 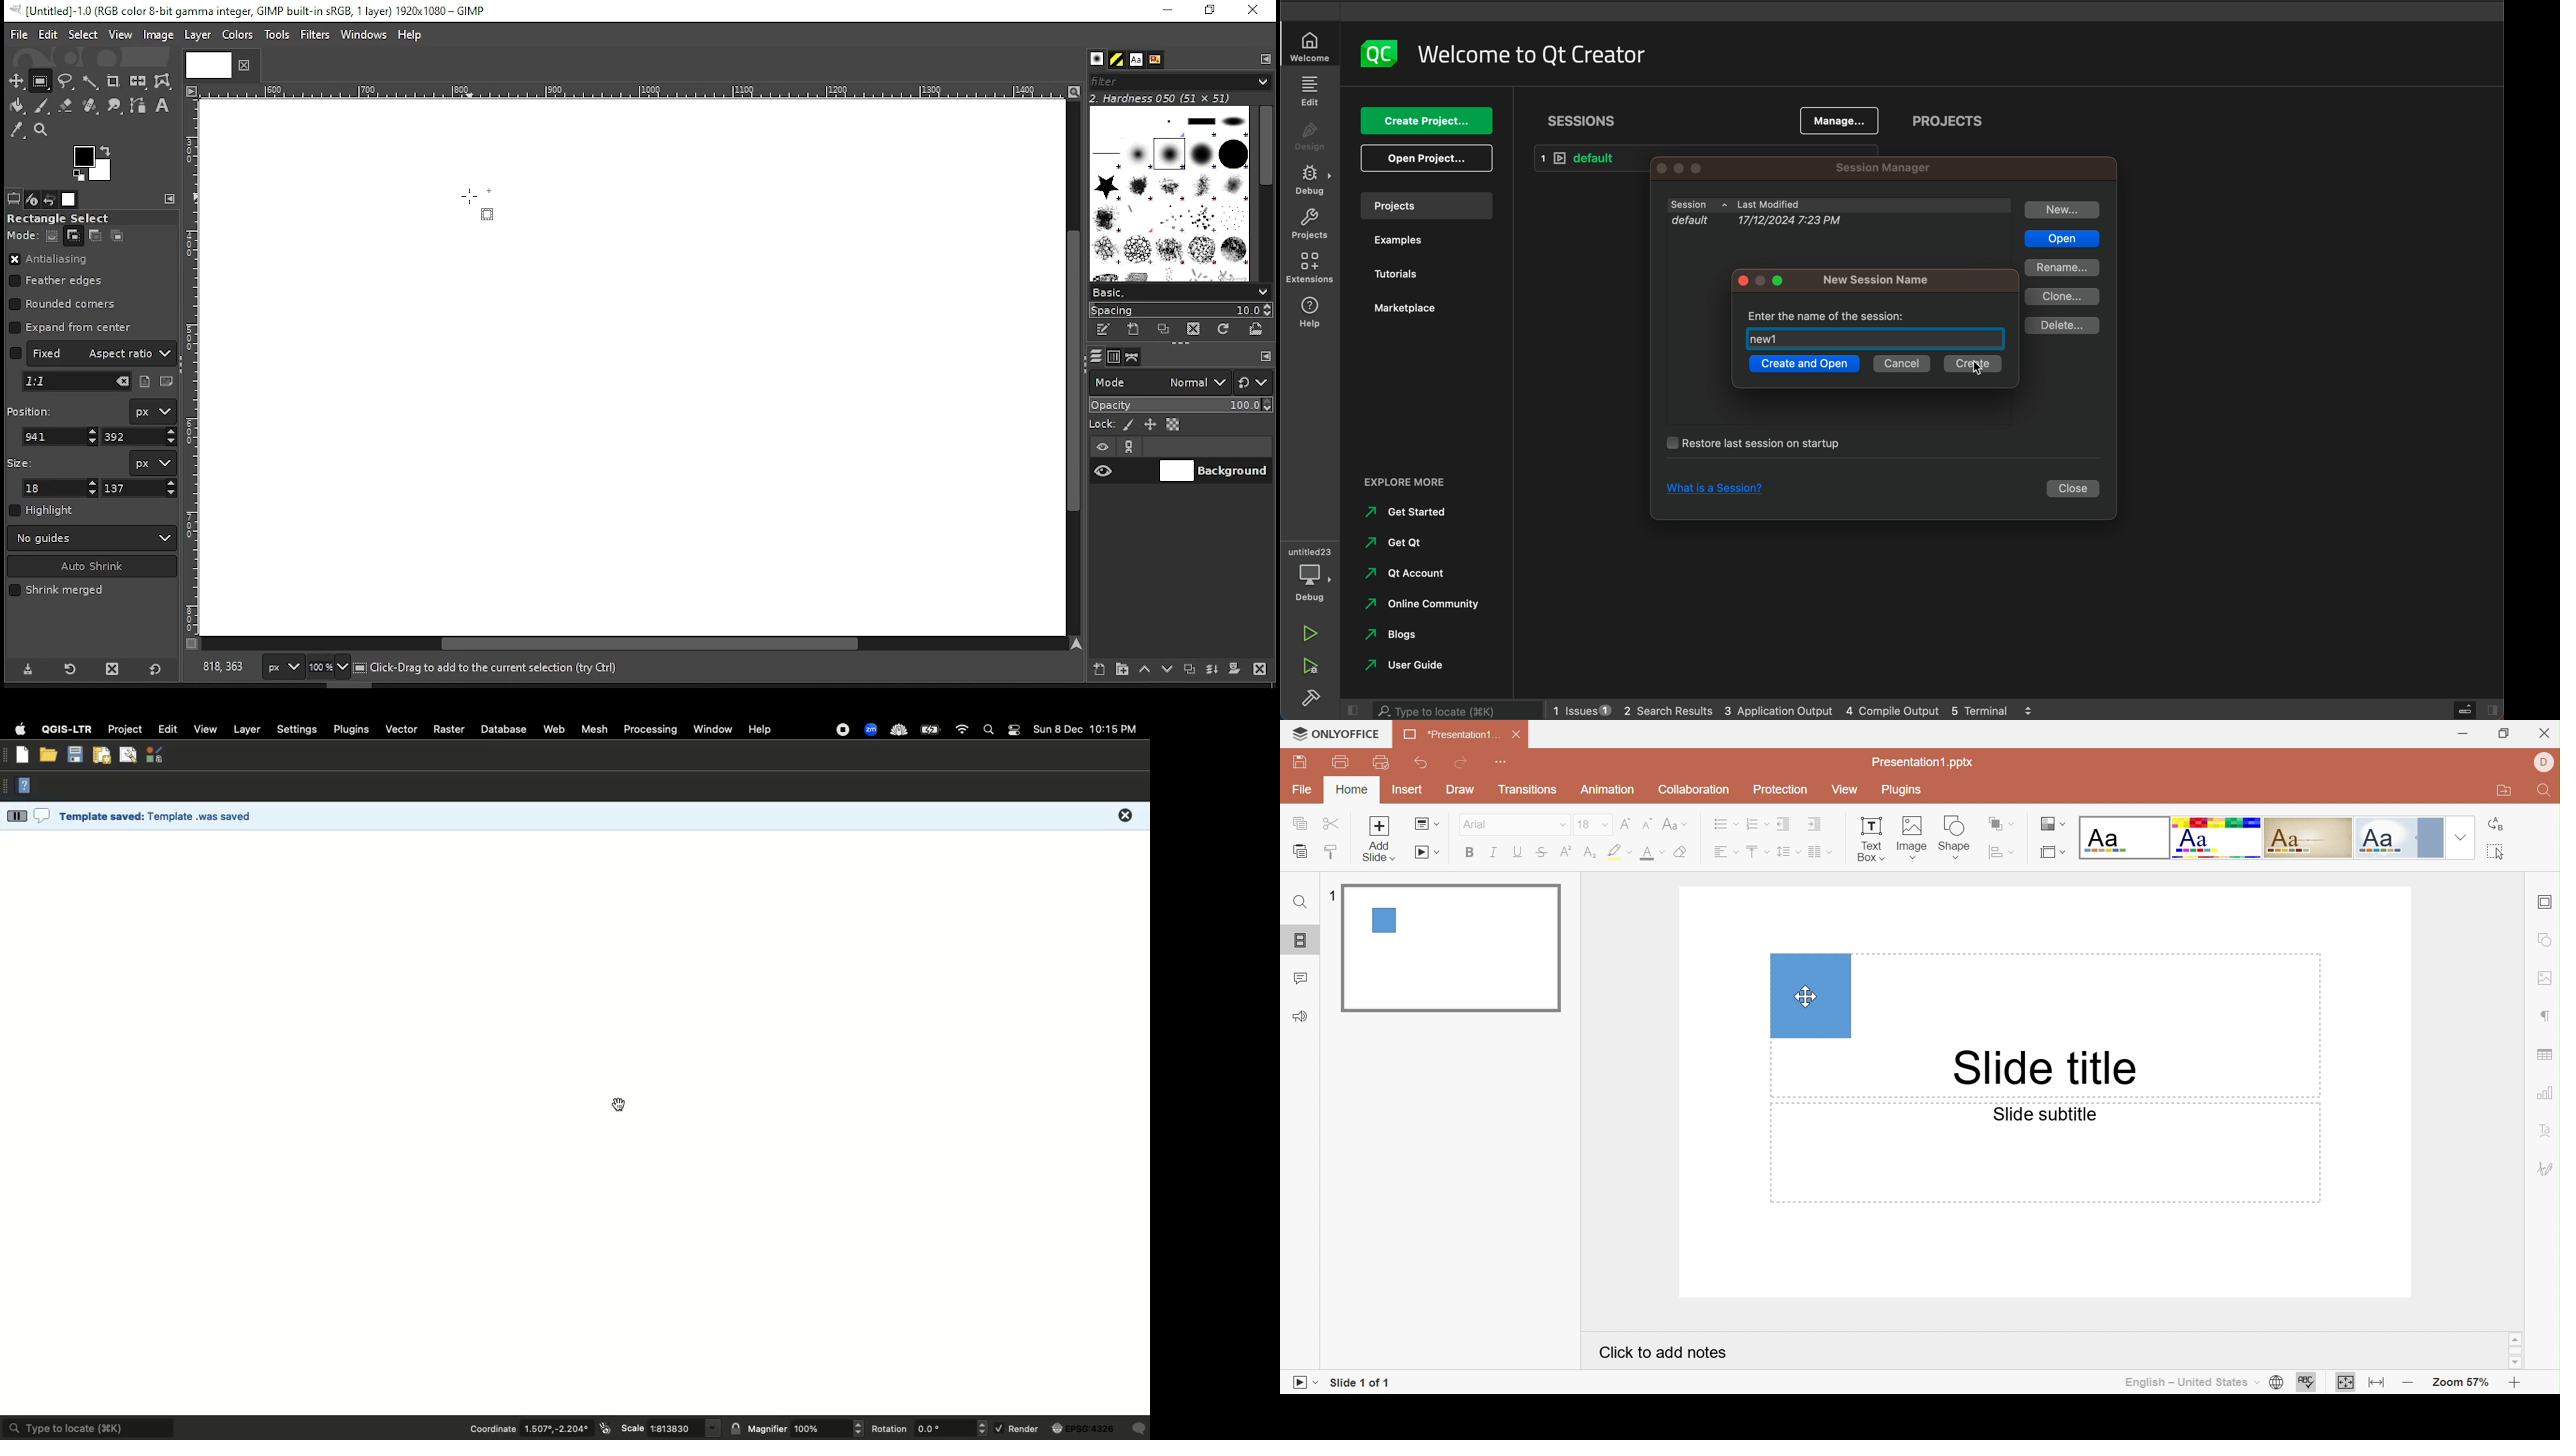 What do you see at coordinates (1911, 840) in the screenshot?
I see `Image` at bounding box center [1911, 840].